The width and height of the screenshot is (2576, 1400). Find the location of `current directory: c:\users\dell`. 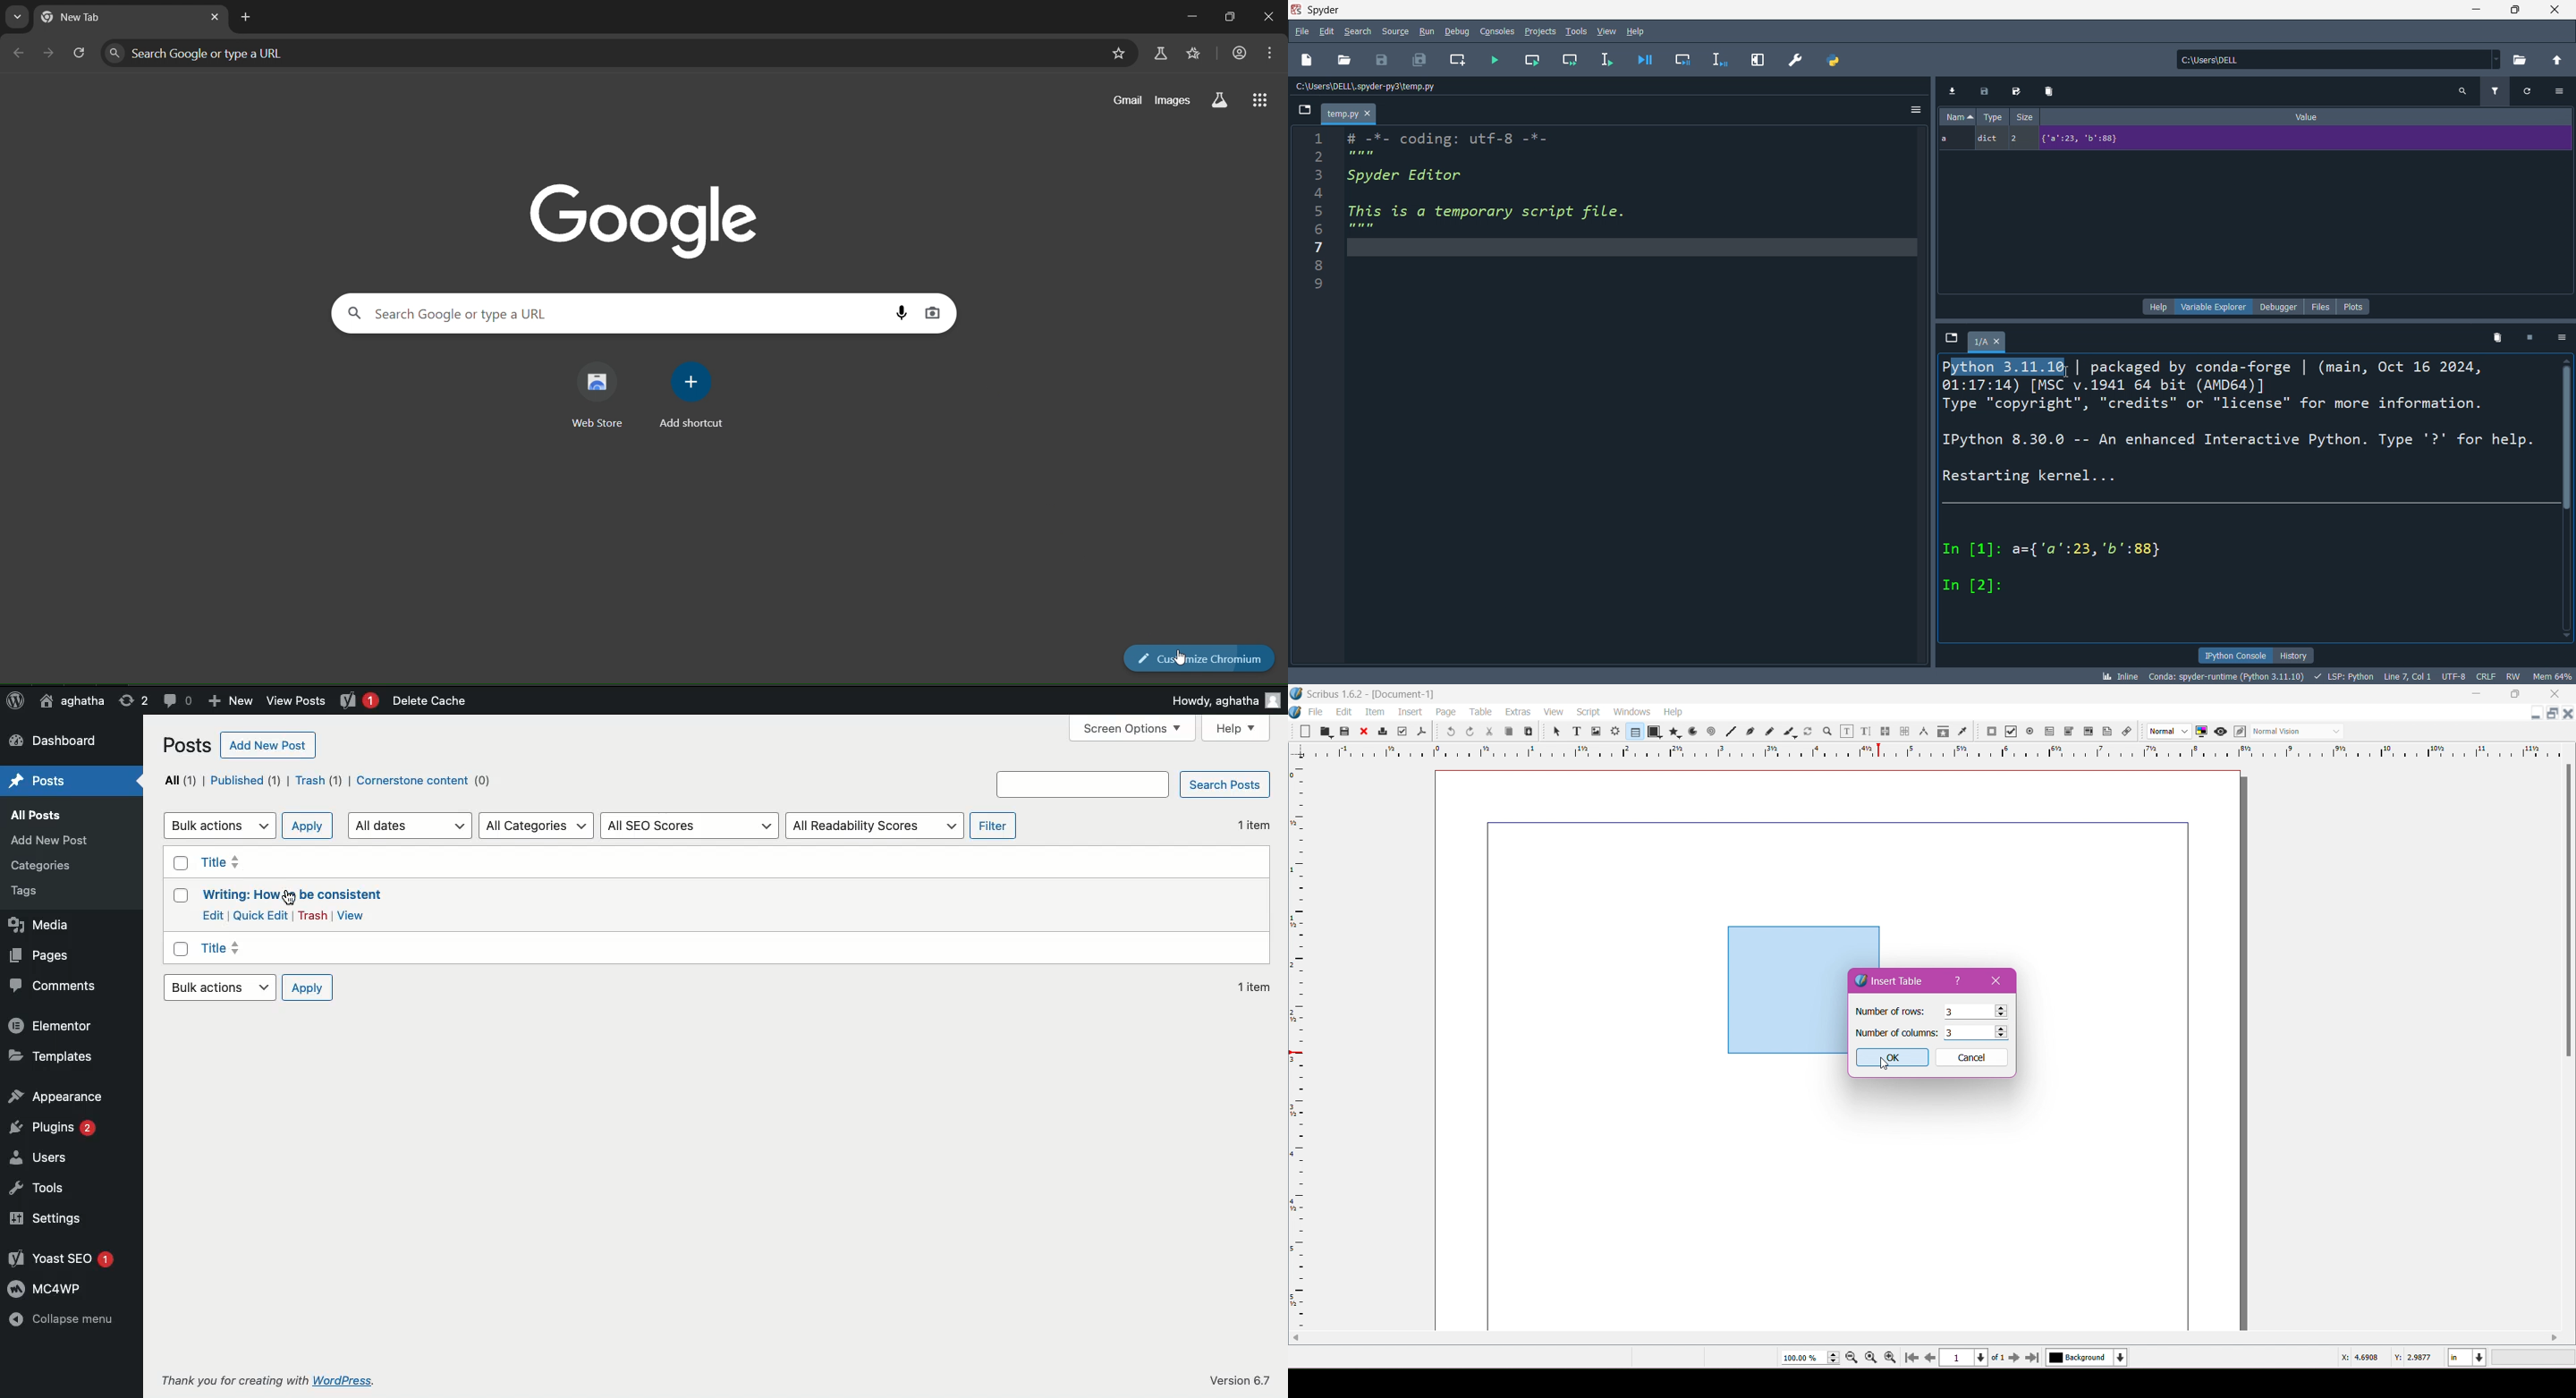

current directory: c:\users\dell is located at coordinates (2341, 60).